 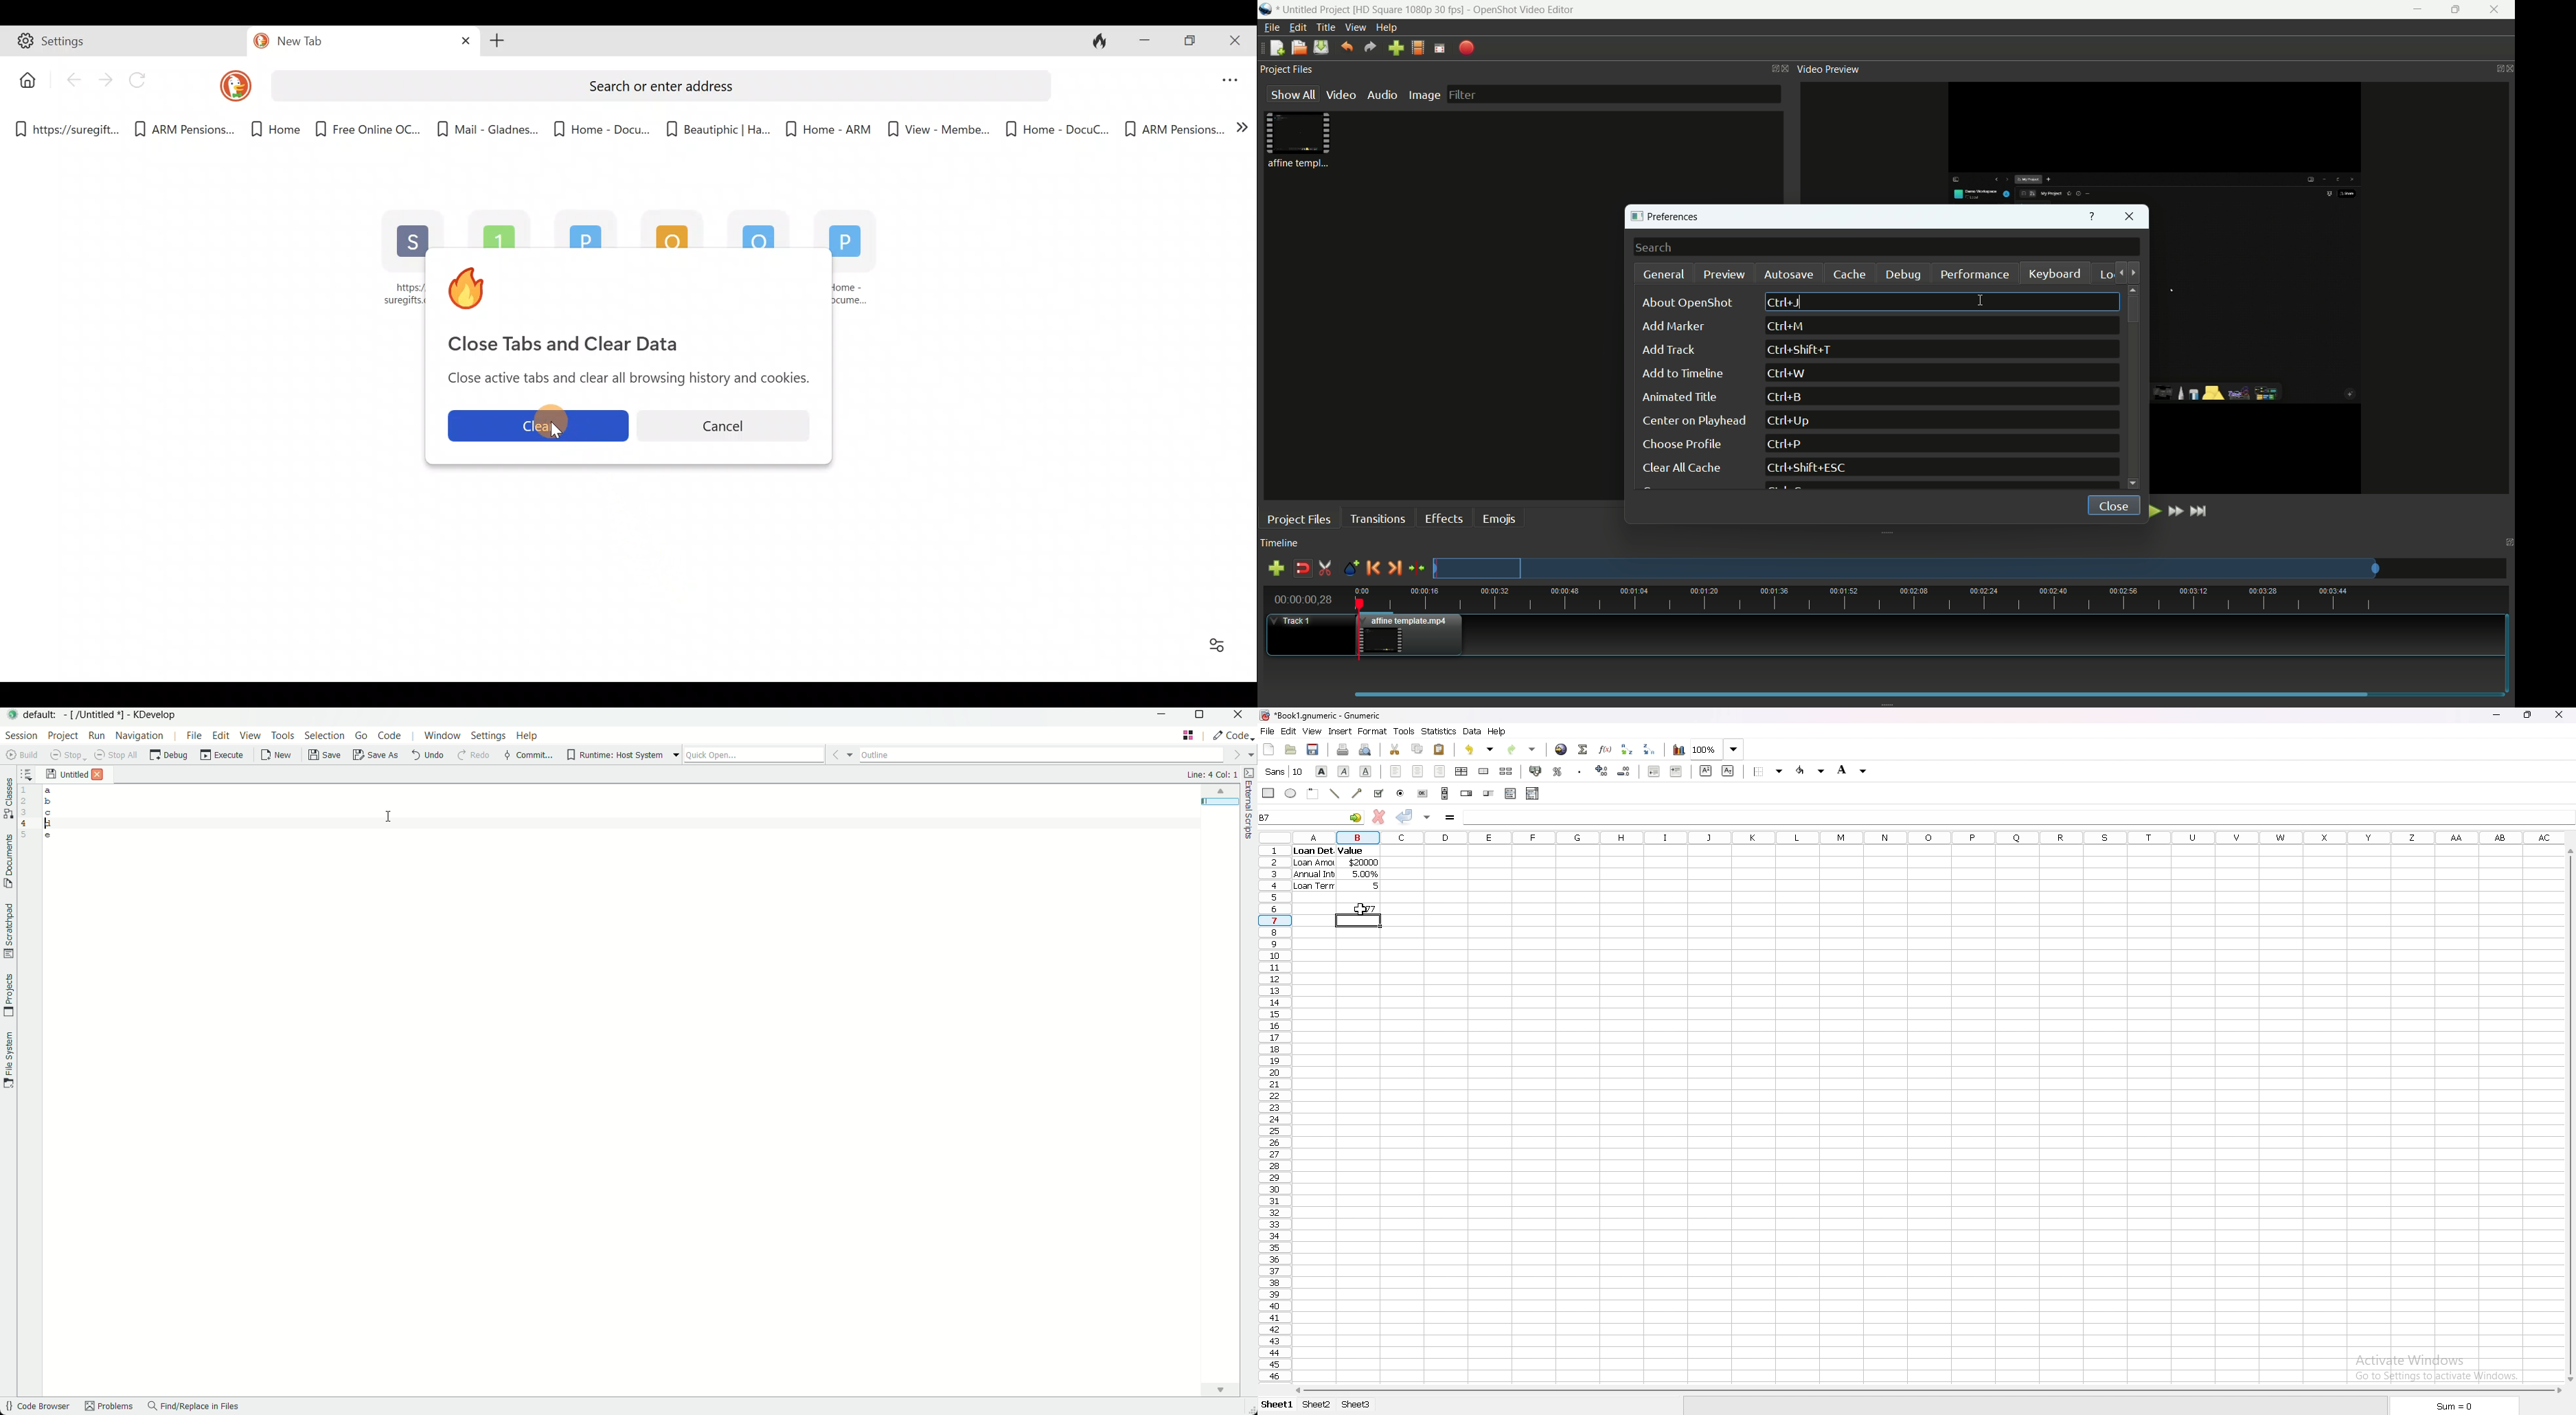 I want to click on center on playhead, so click(x=1692, y=421).